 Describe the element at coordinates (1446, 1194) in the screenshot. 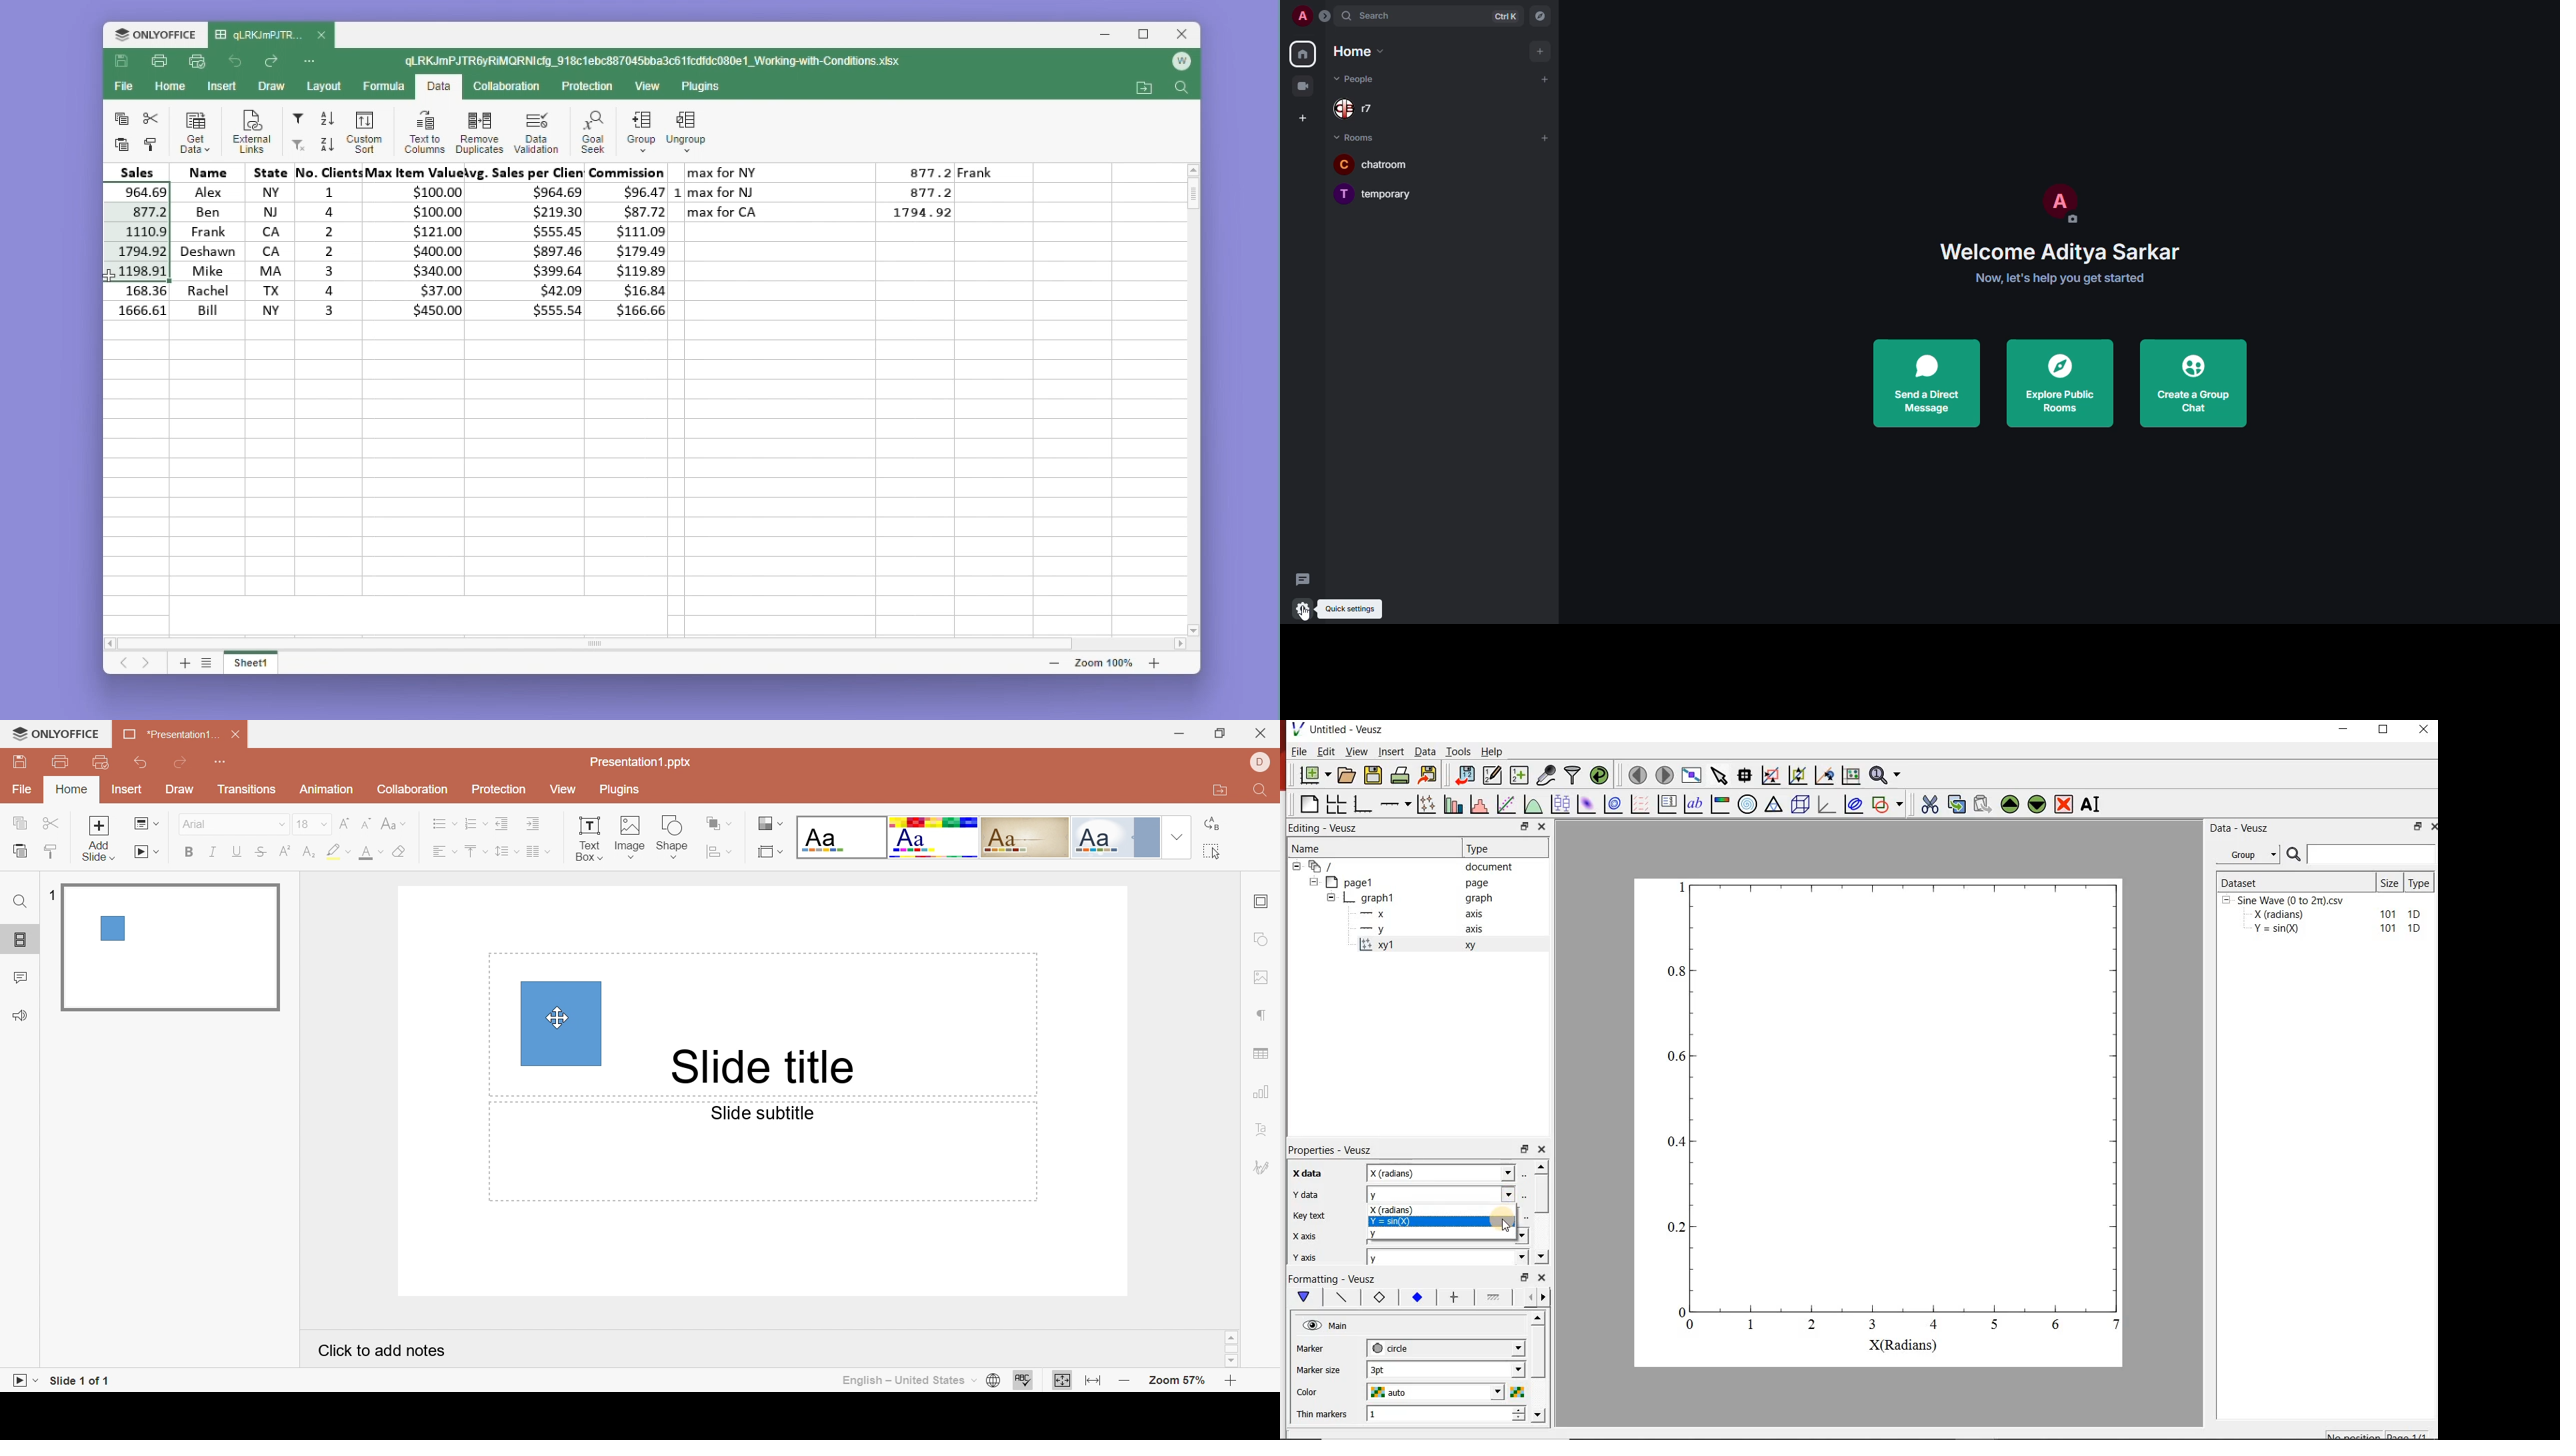

I see `Auto` at that location.